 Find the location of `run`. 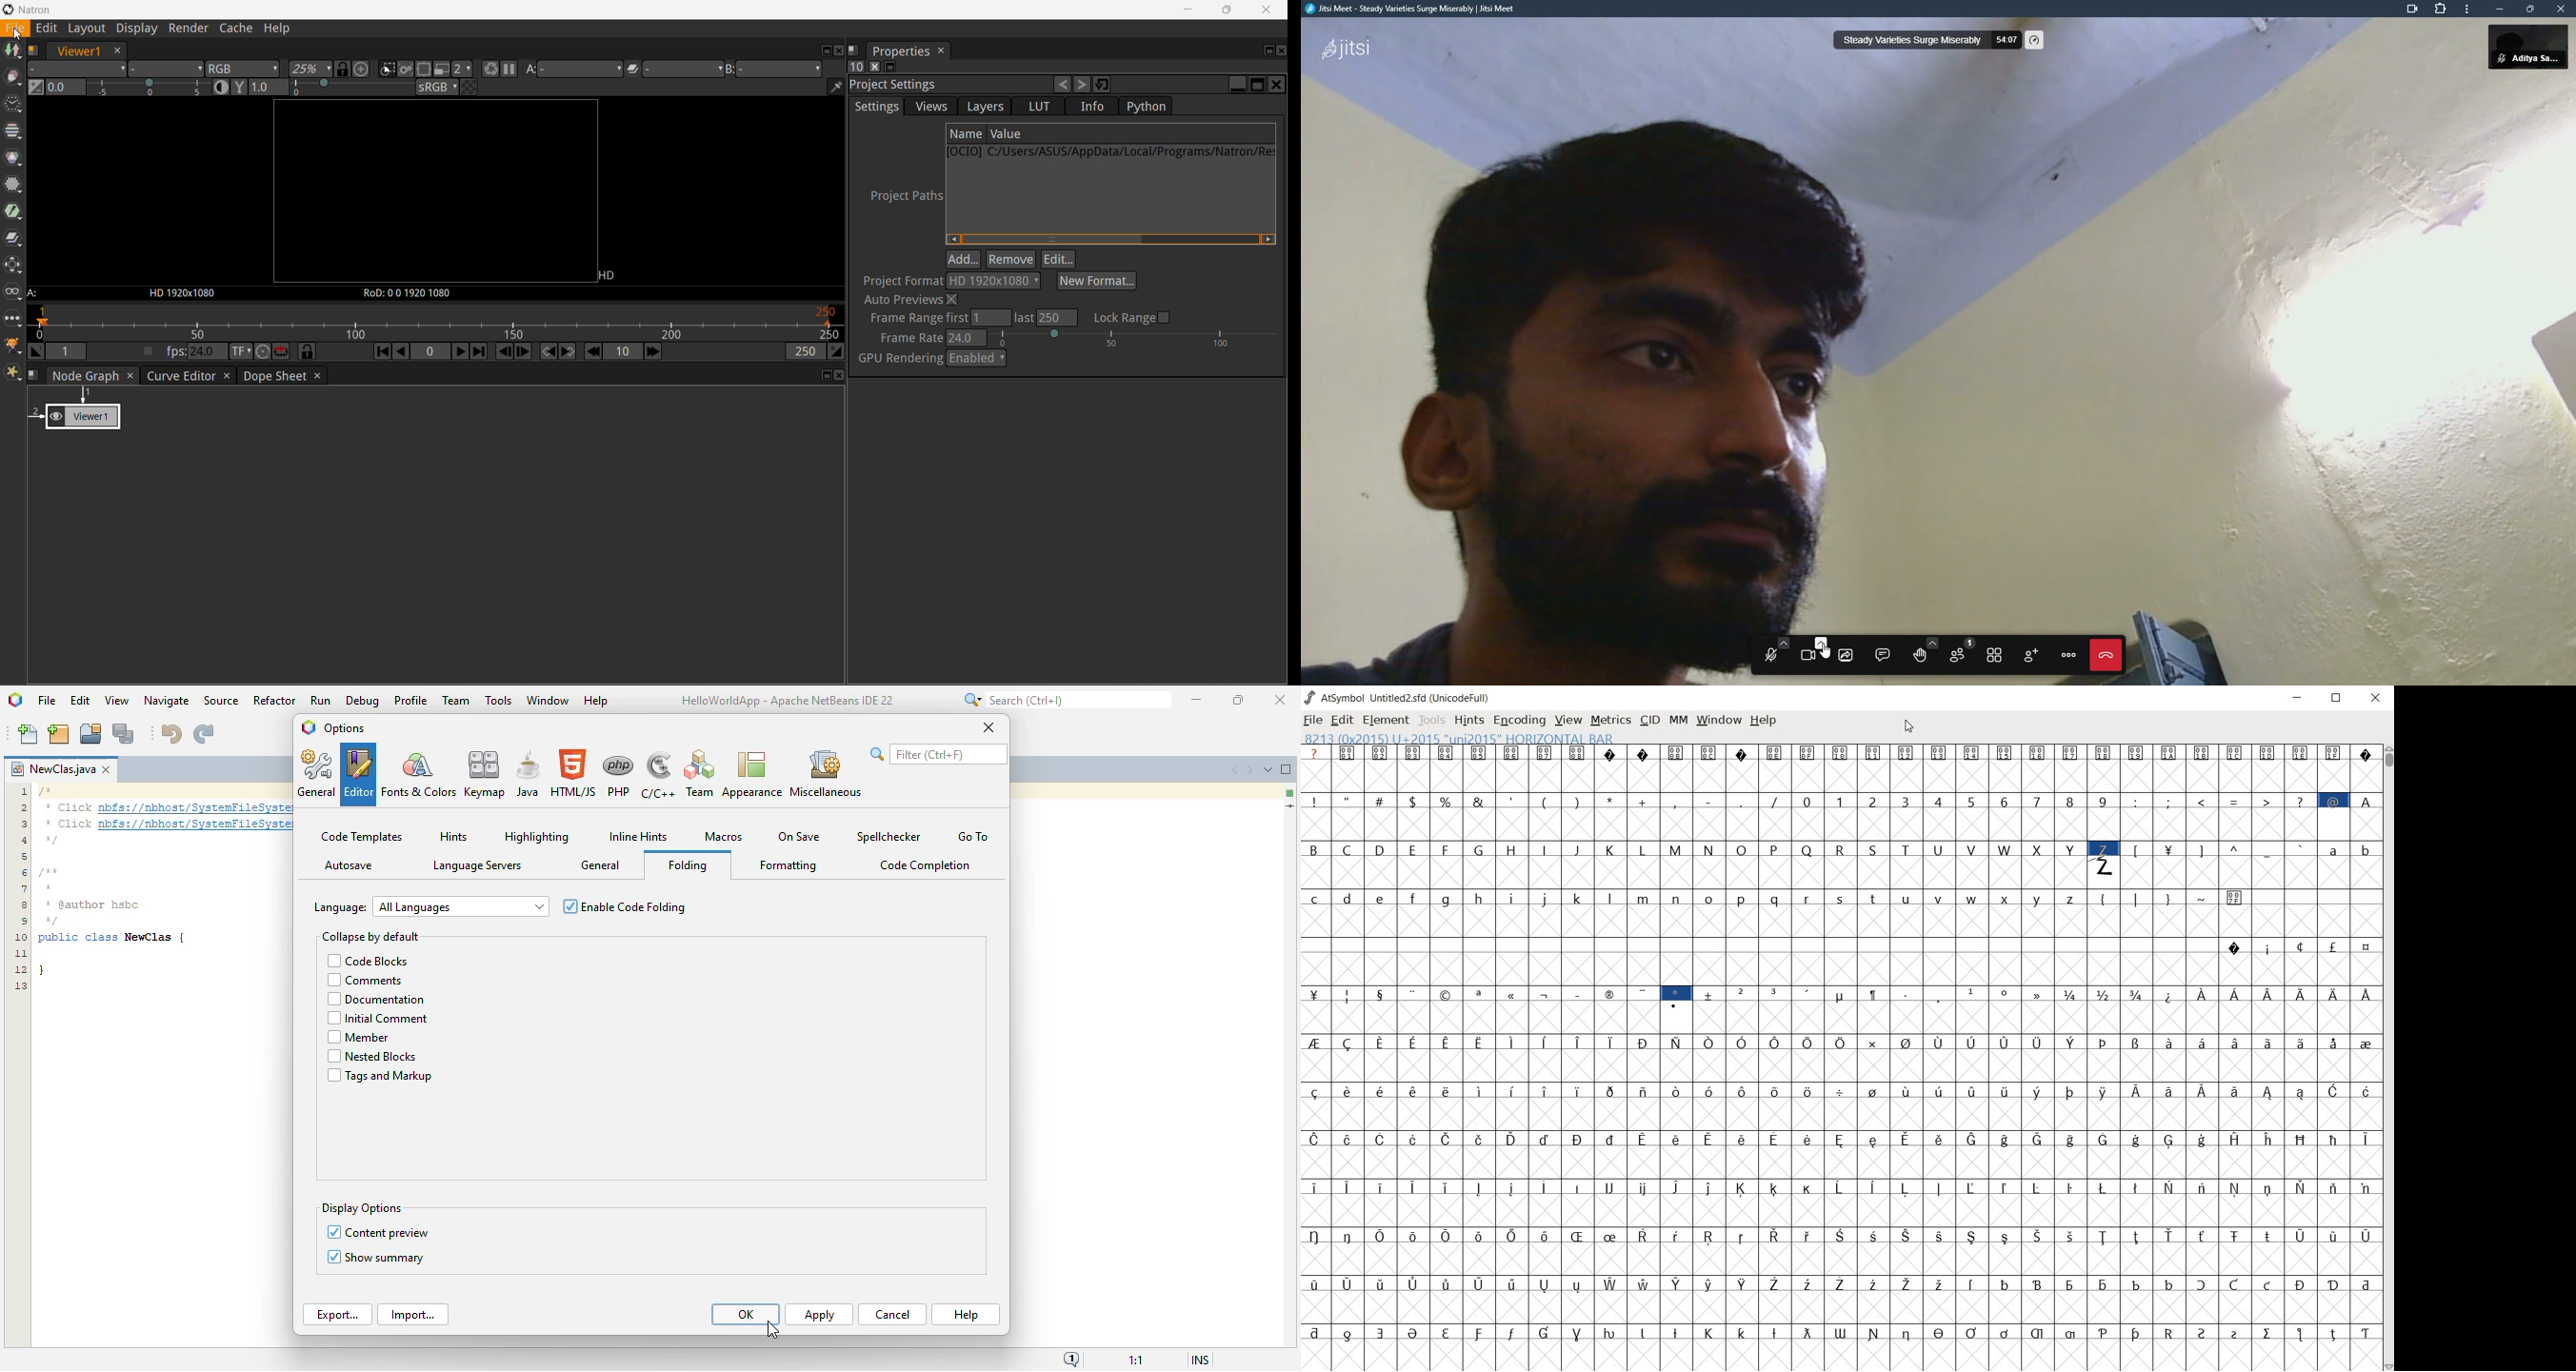

run is located at coordinates (320, 700).